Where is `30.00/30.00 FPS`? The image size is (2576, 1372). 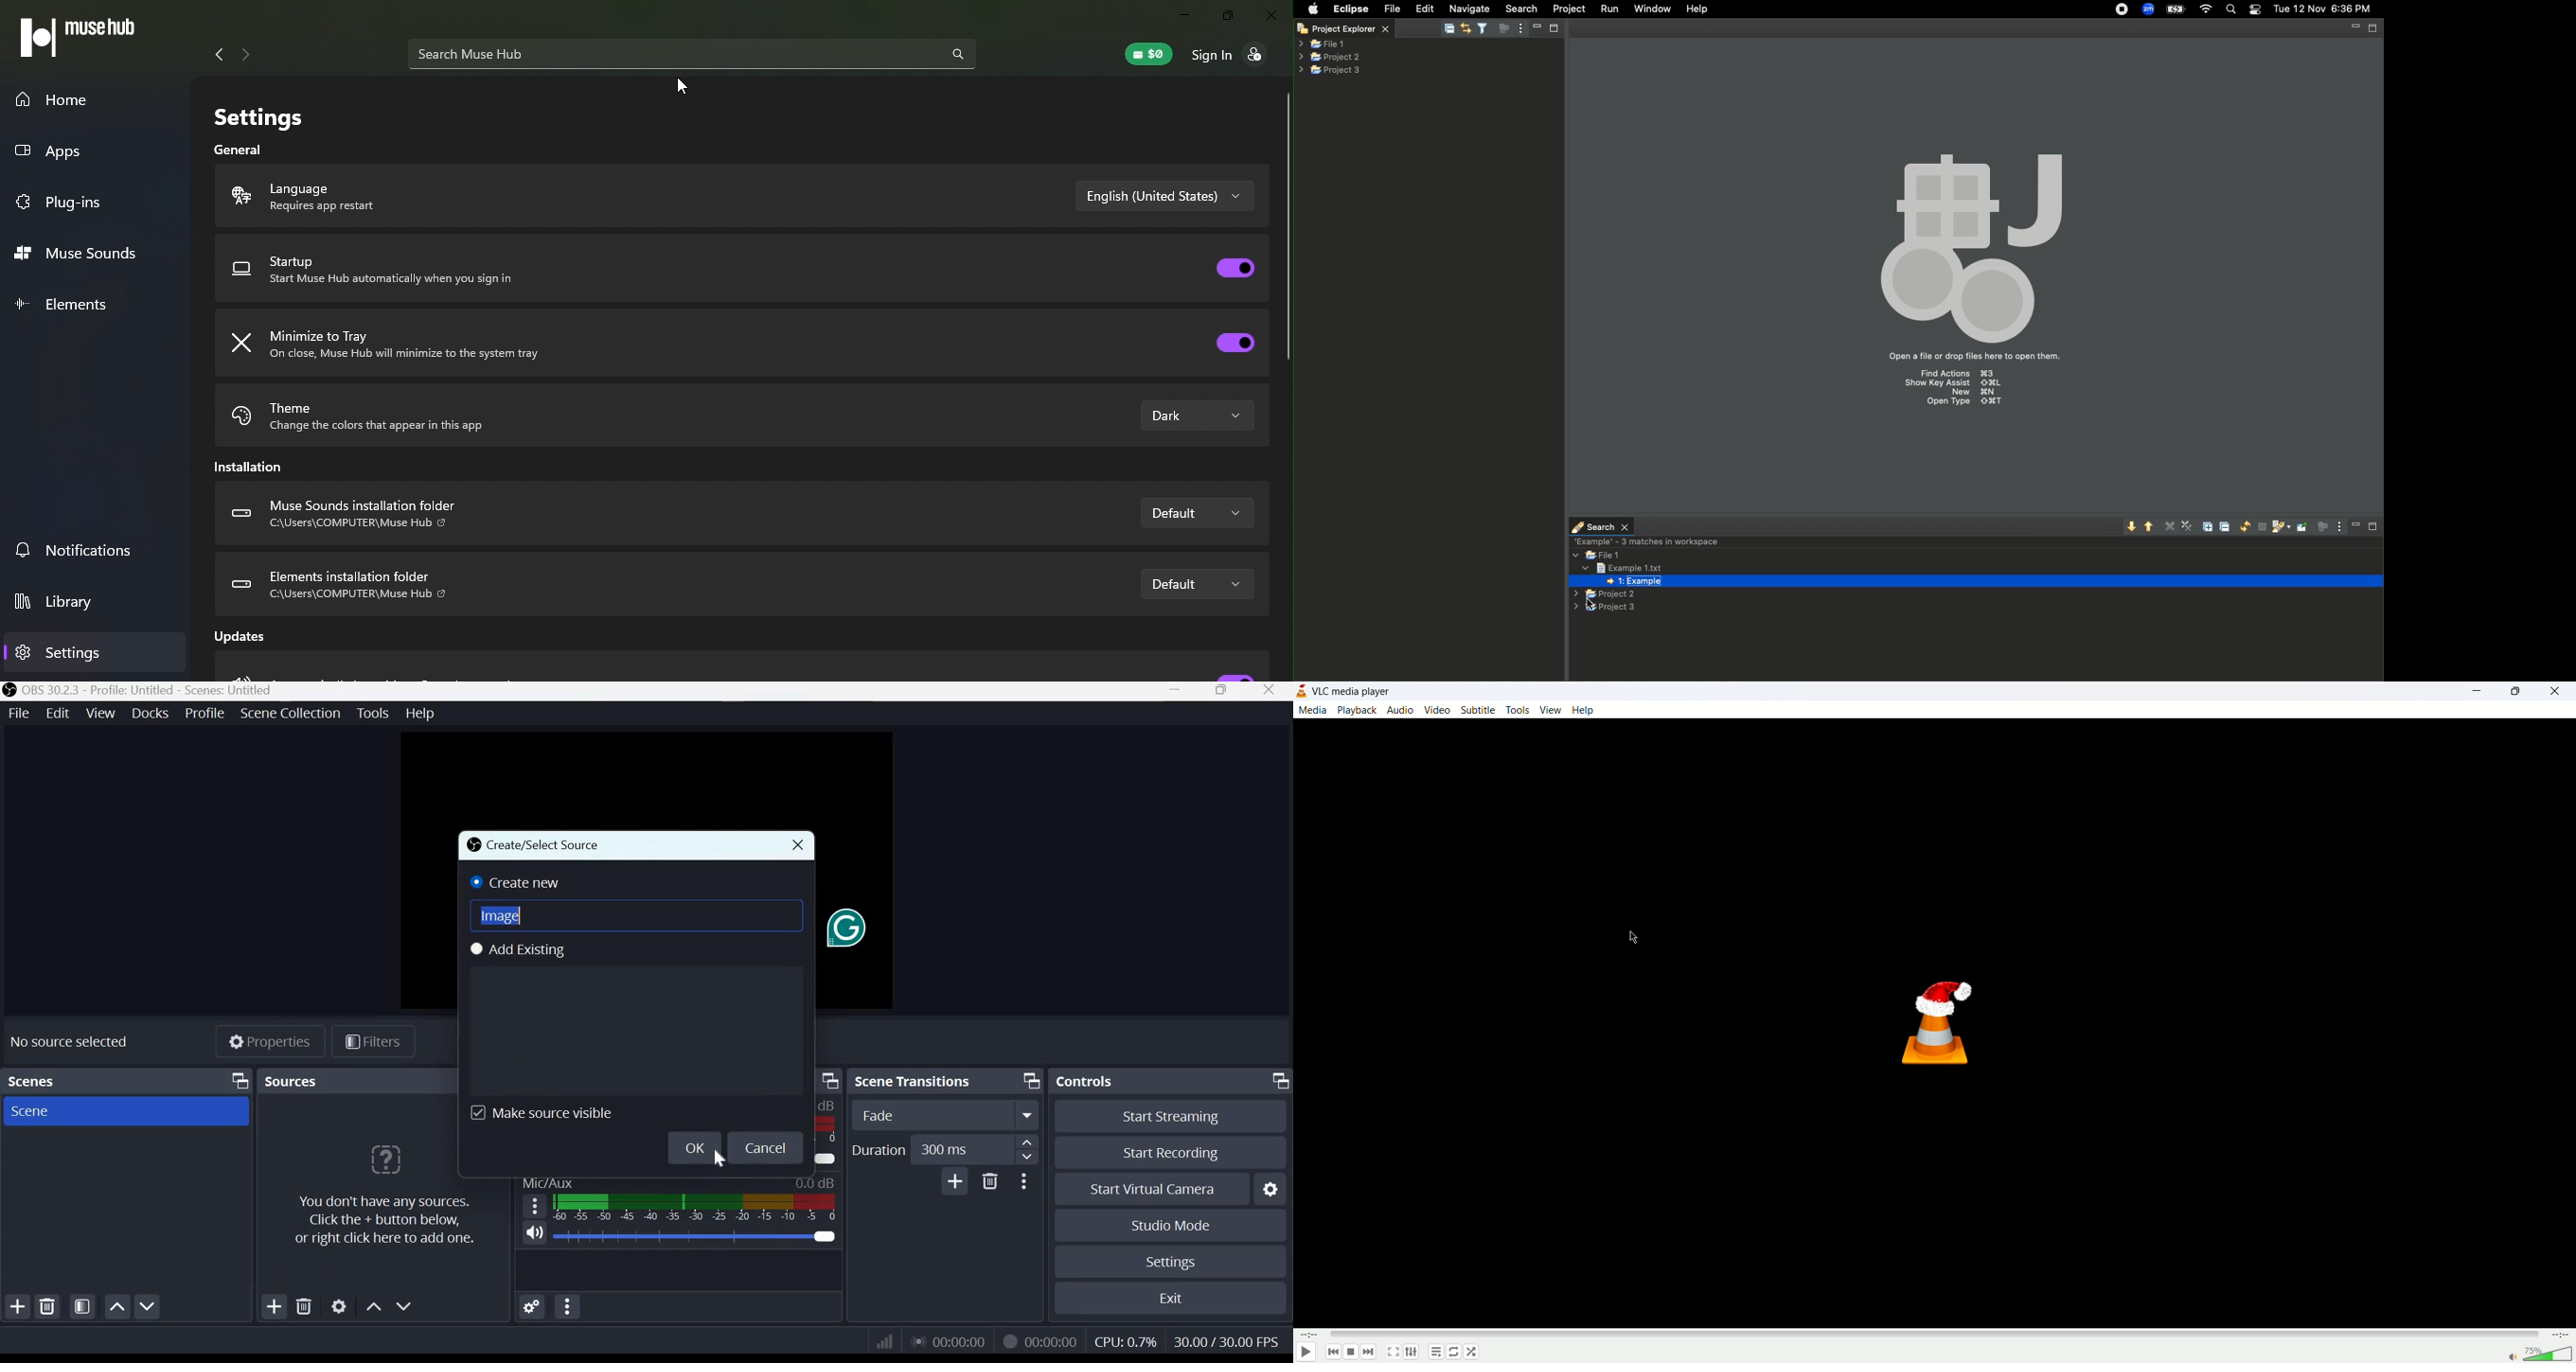
30.00/30.00 FPS is located at coordinates (1231, 1339).